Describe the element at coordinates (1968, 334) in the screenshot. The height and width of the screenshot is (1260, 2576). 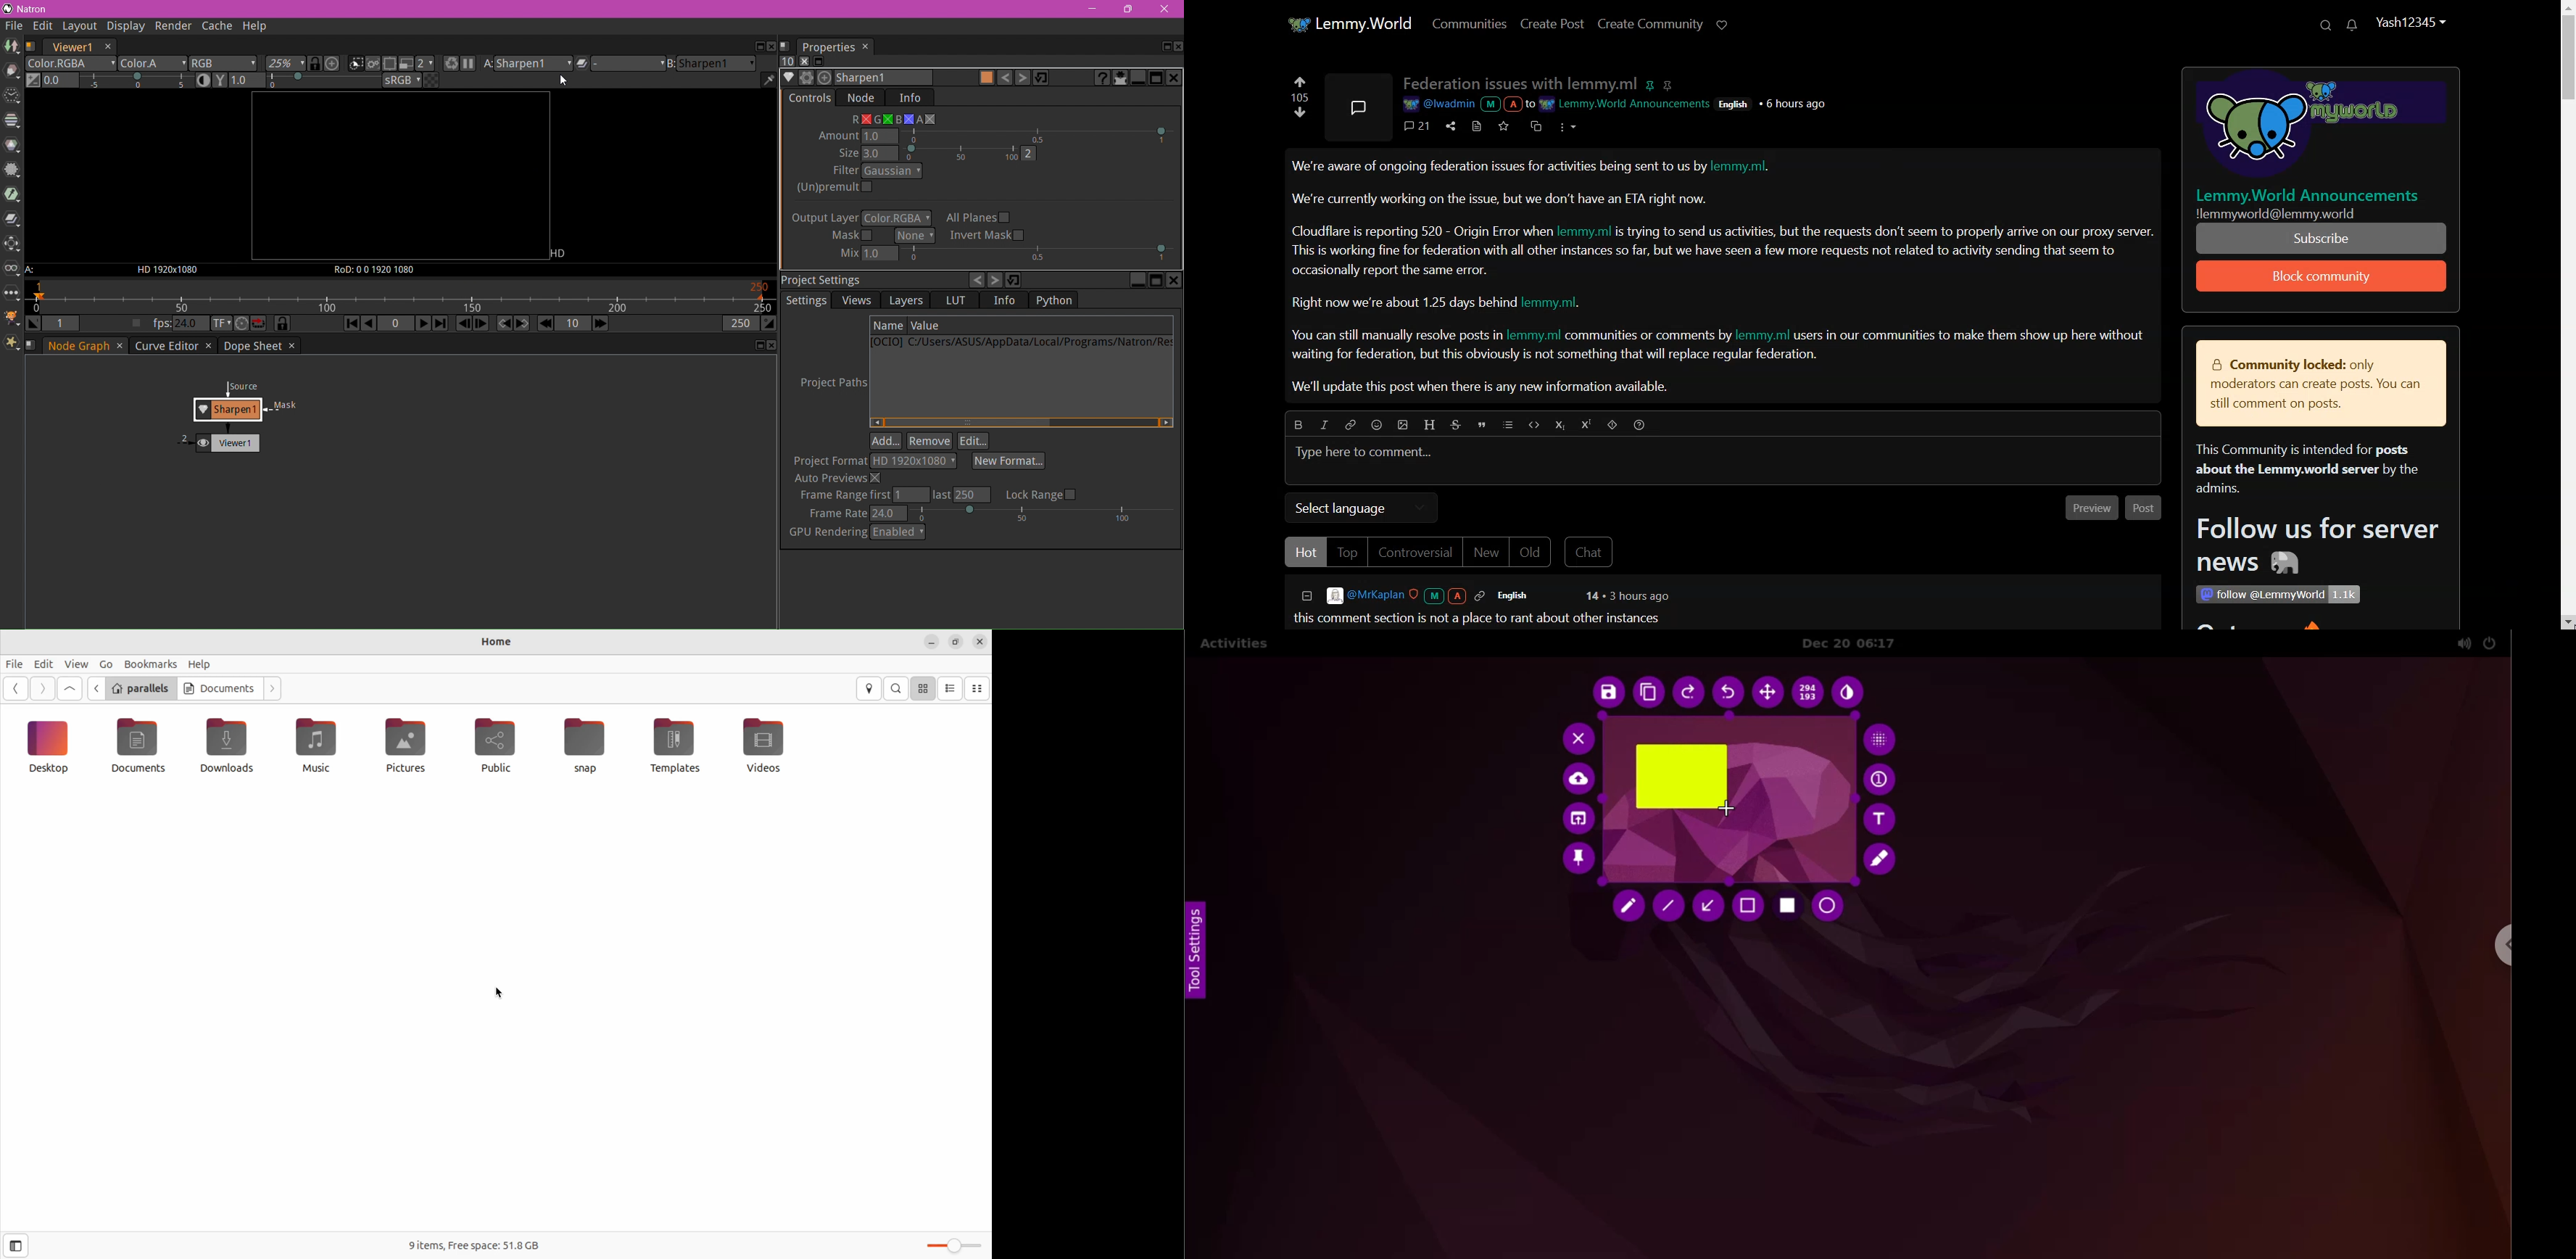
I see `| users in our communities to make them show up here withou` at that location.